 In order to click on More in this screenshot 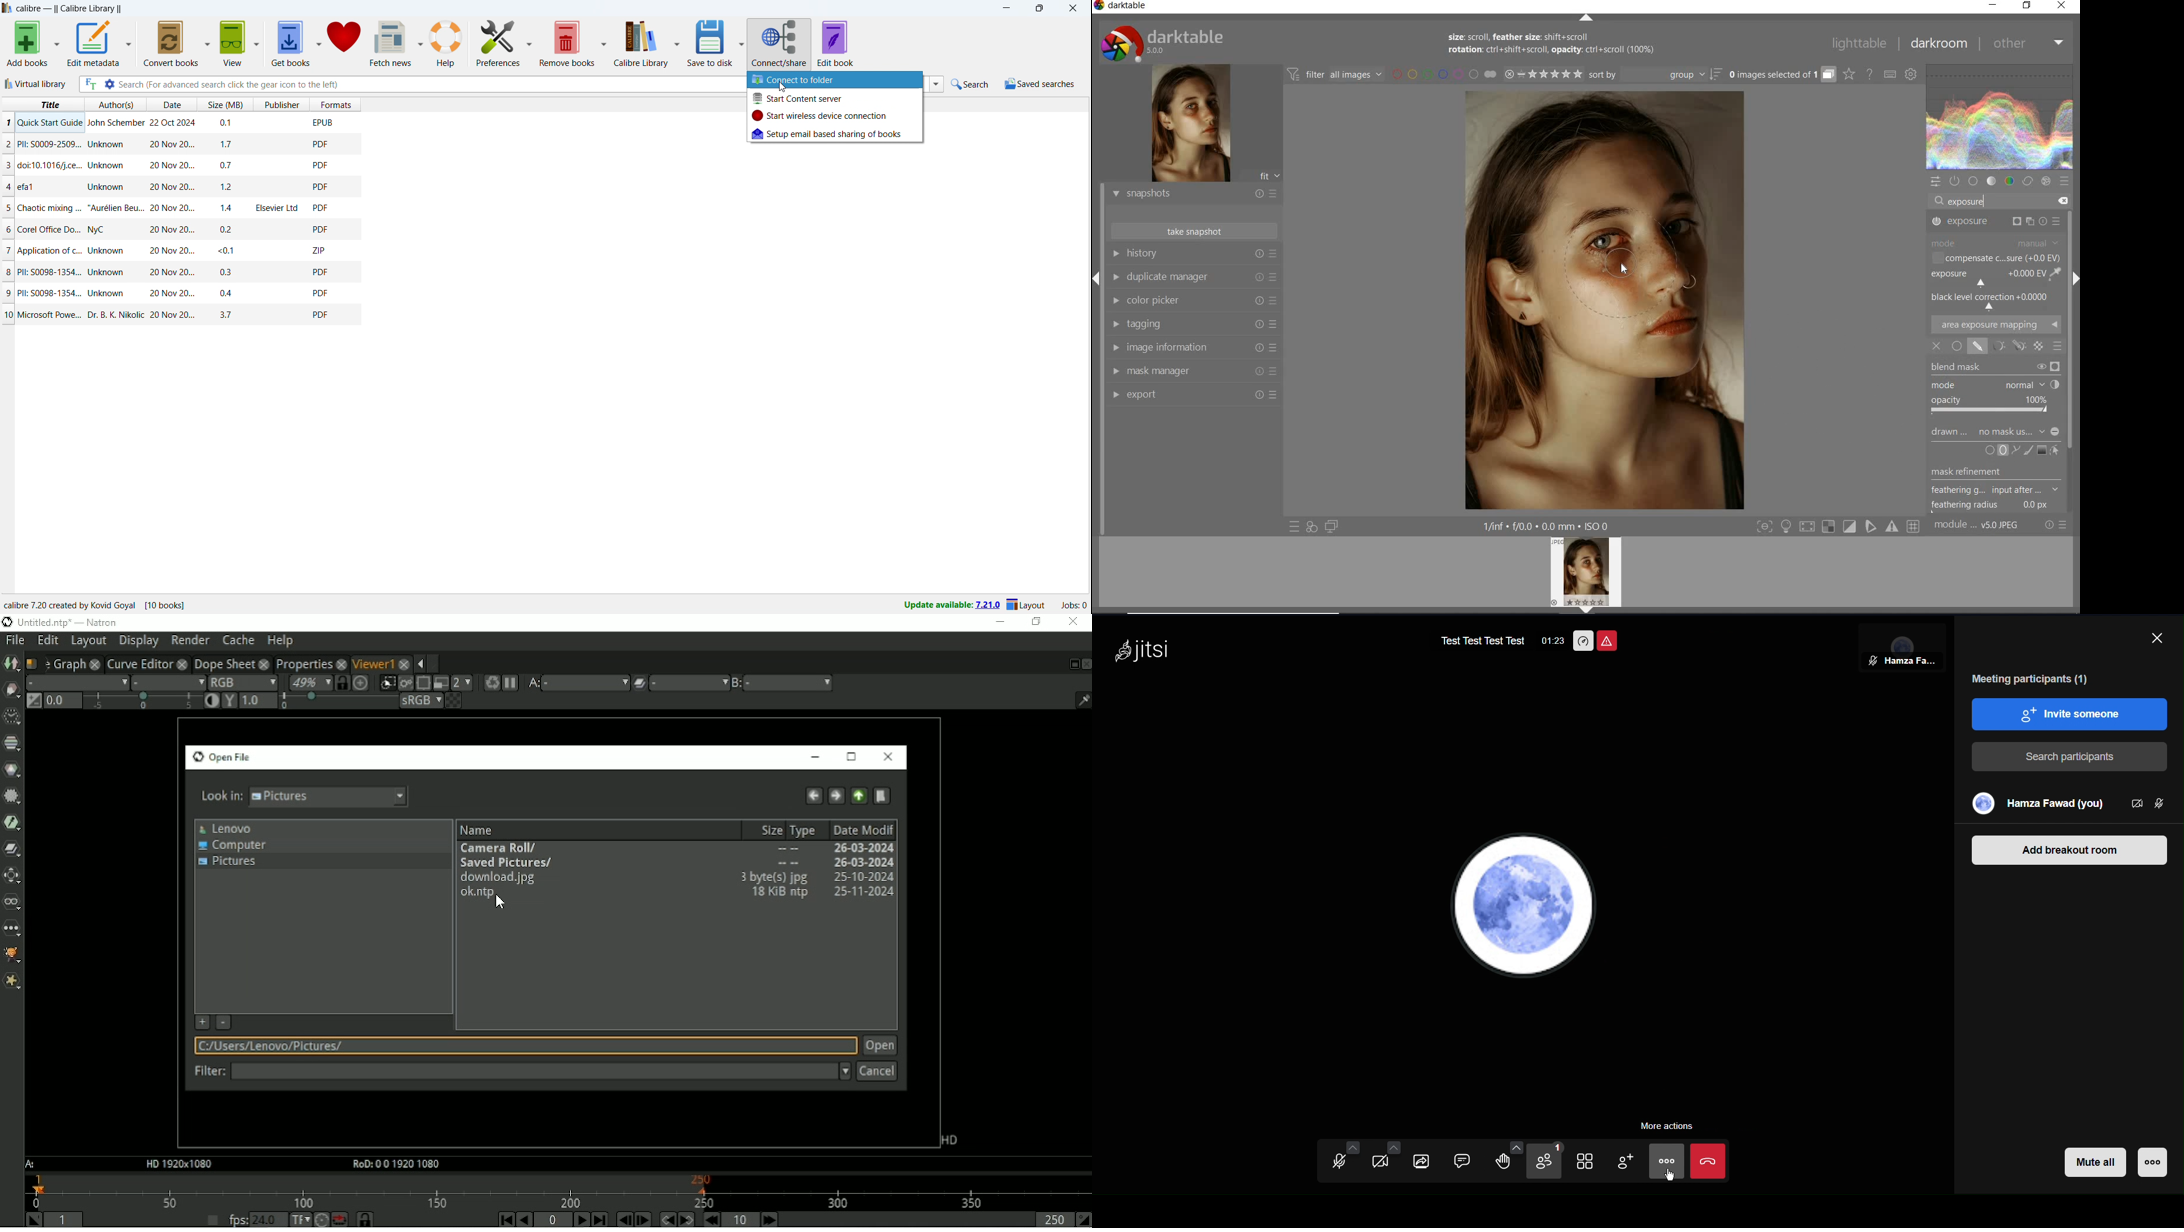, I will do `click(2151, 1164)`.